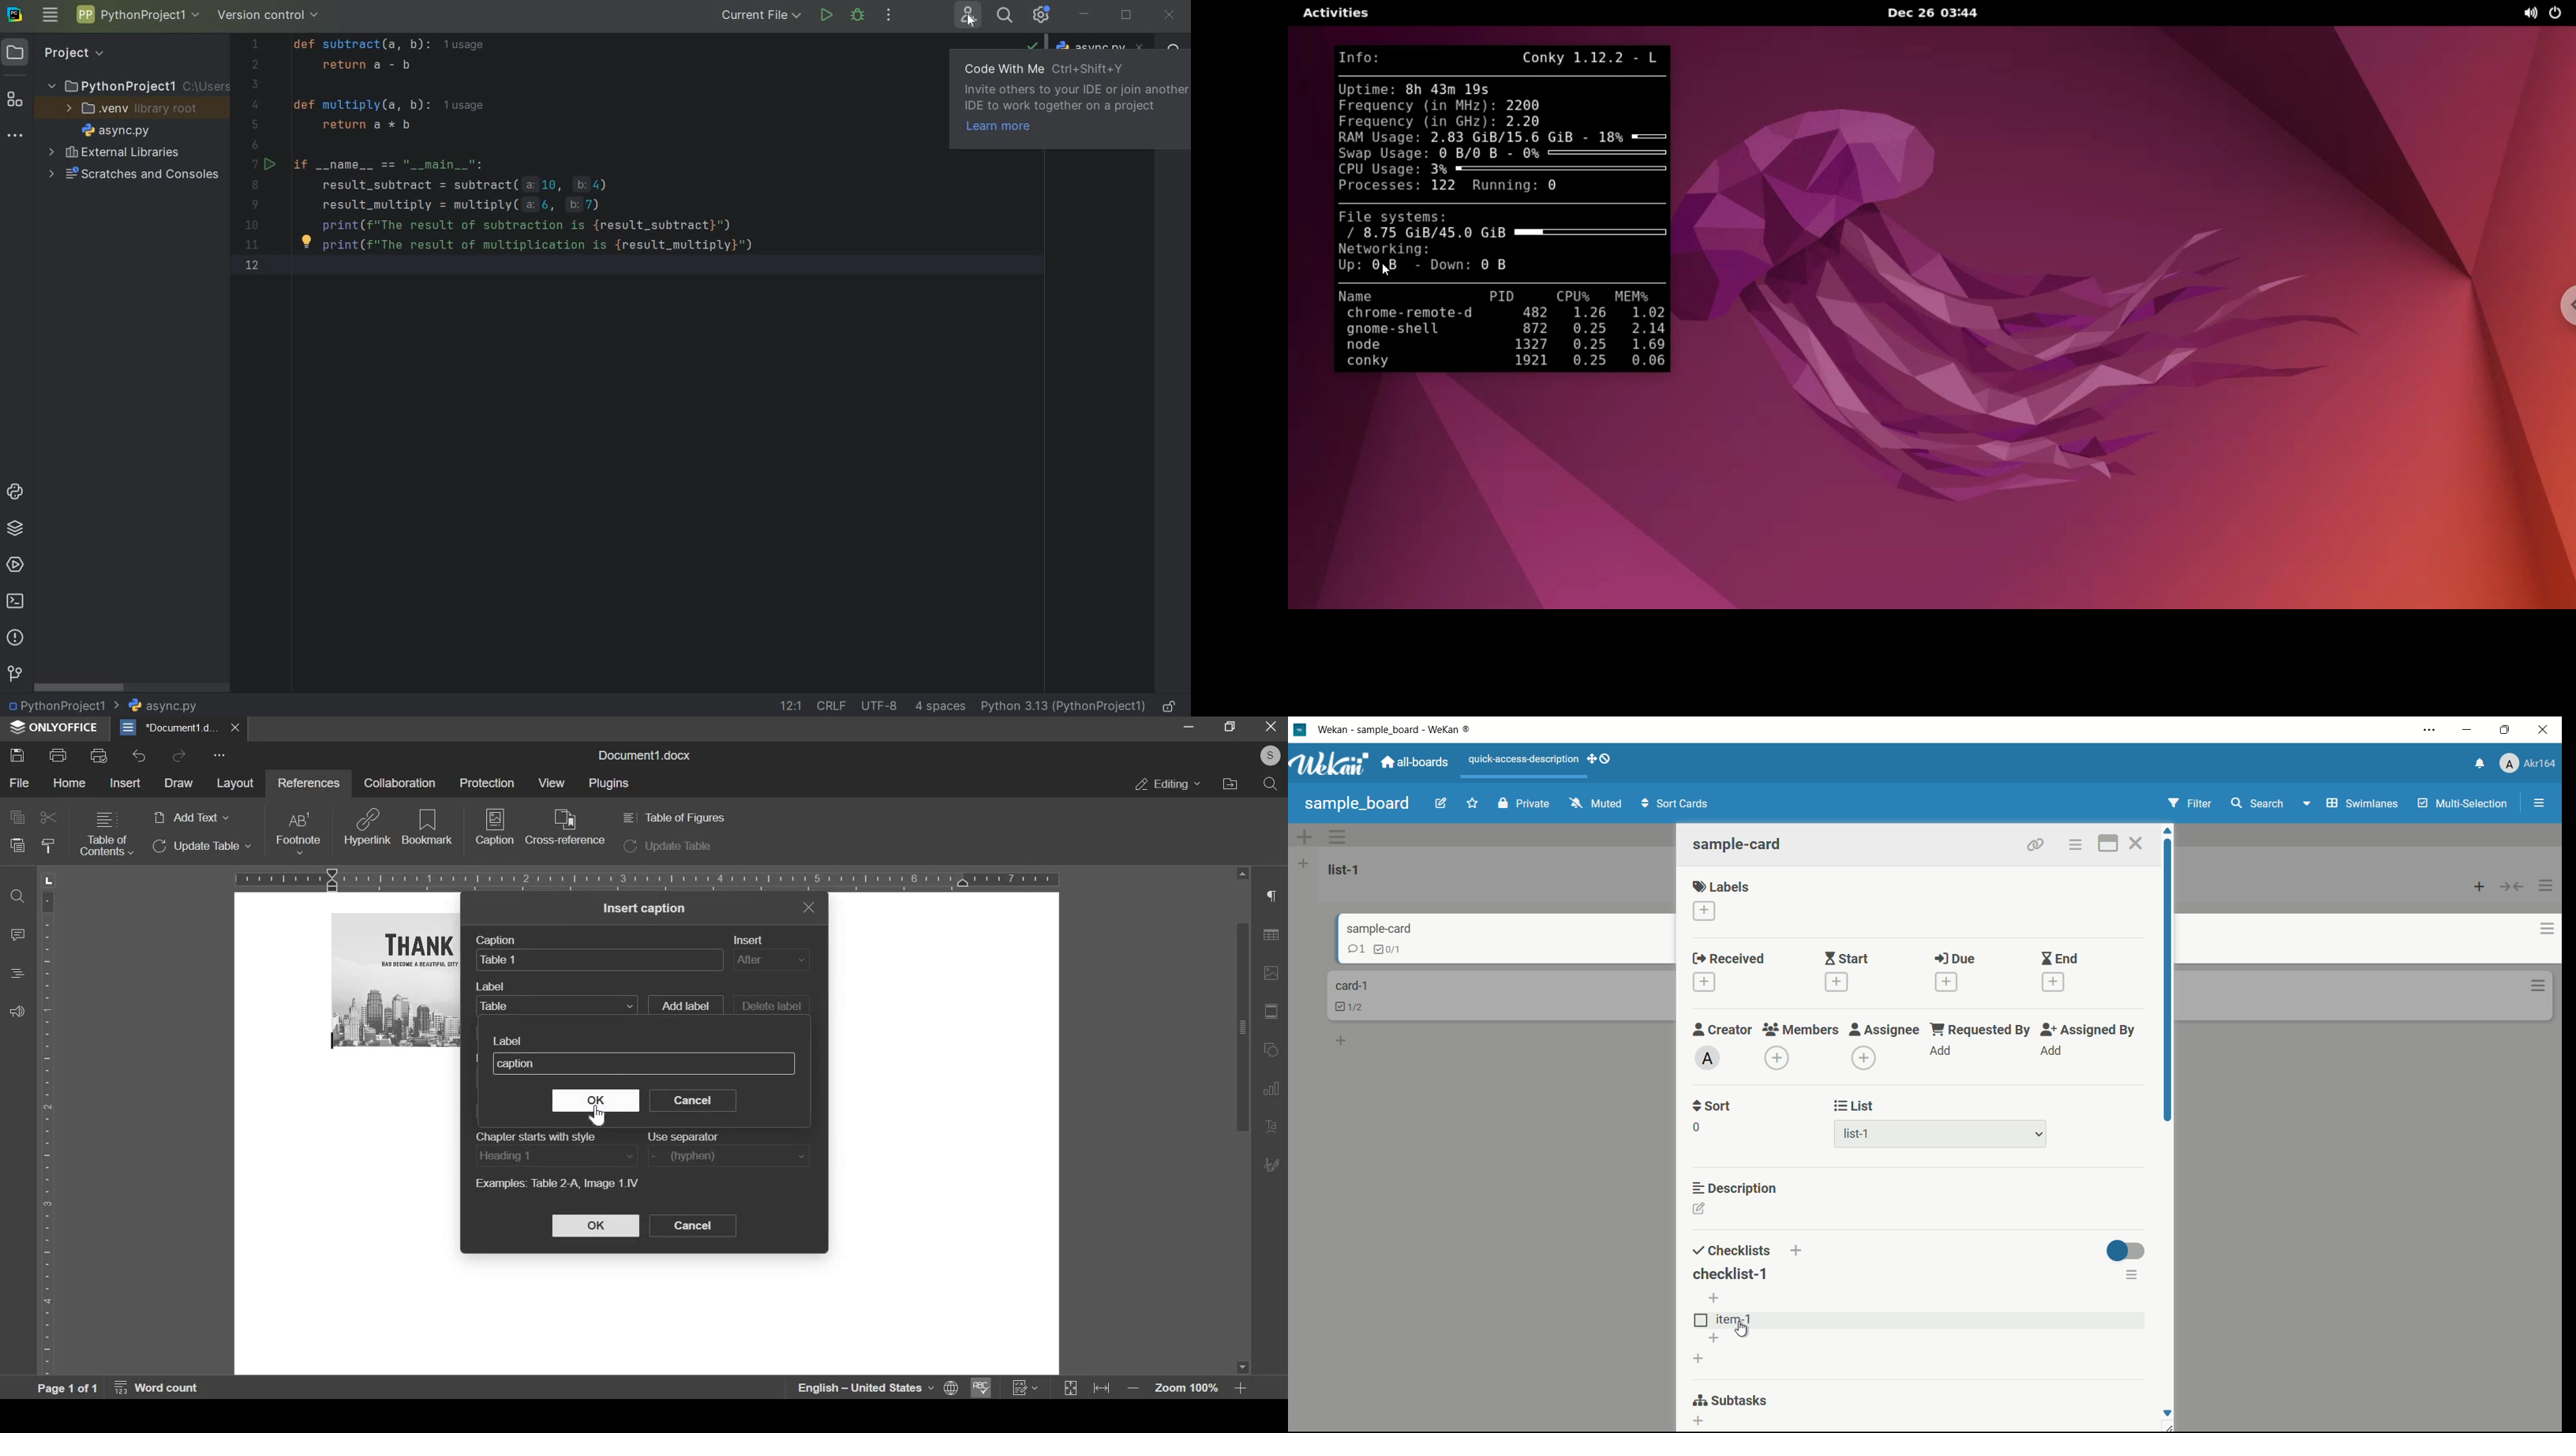 The height and width of the screenshot is (1456, 2576). I want to click on collapse, so click(2512, 888).